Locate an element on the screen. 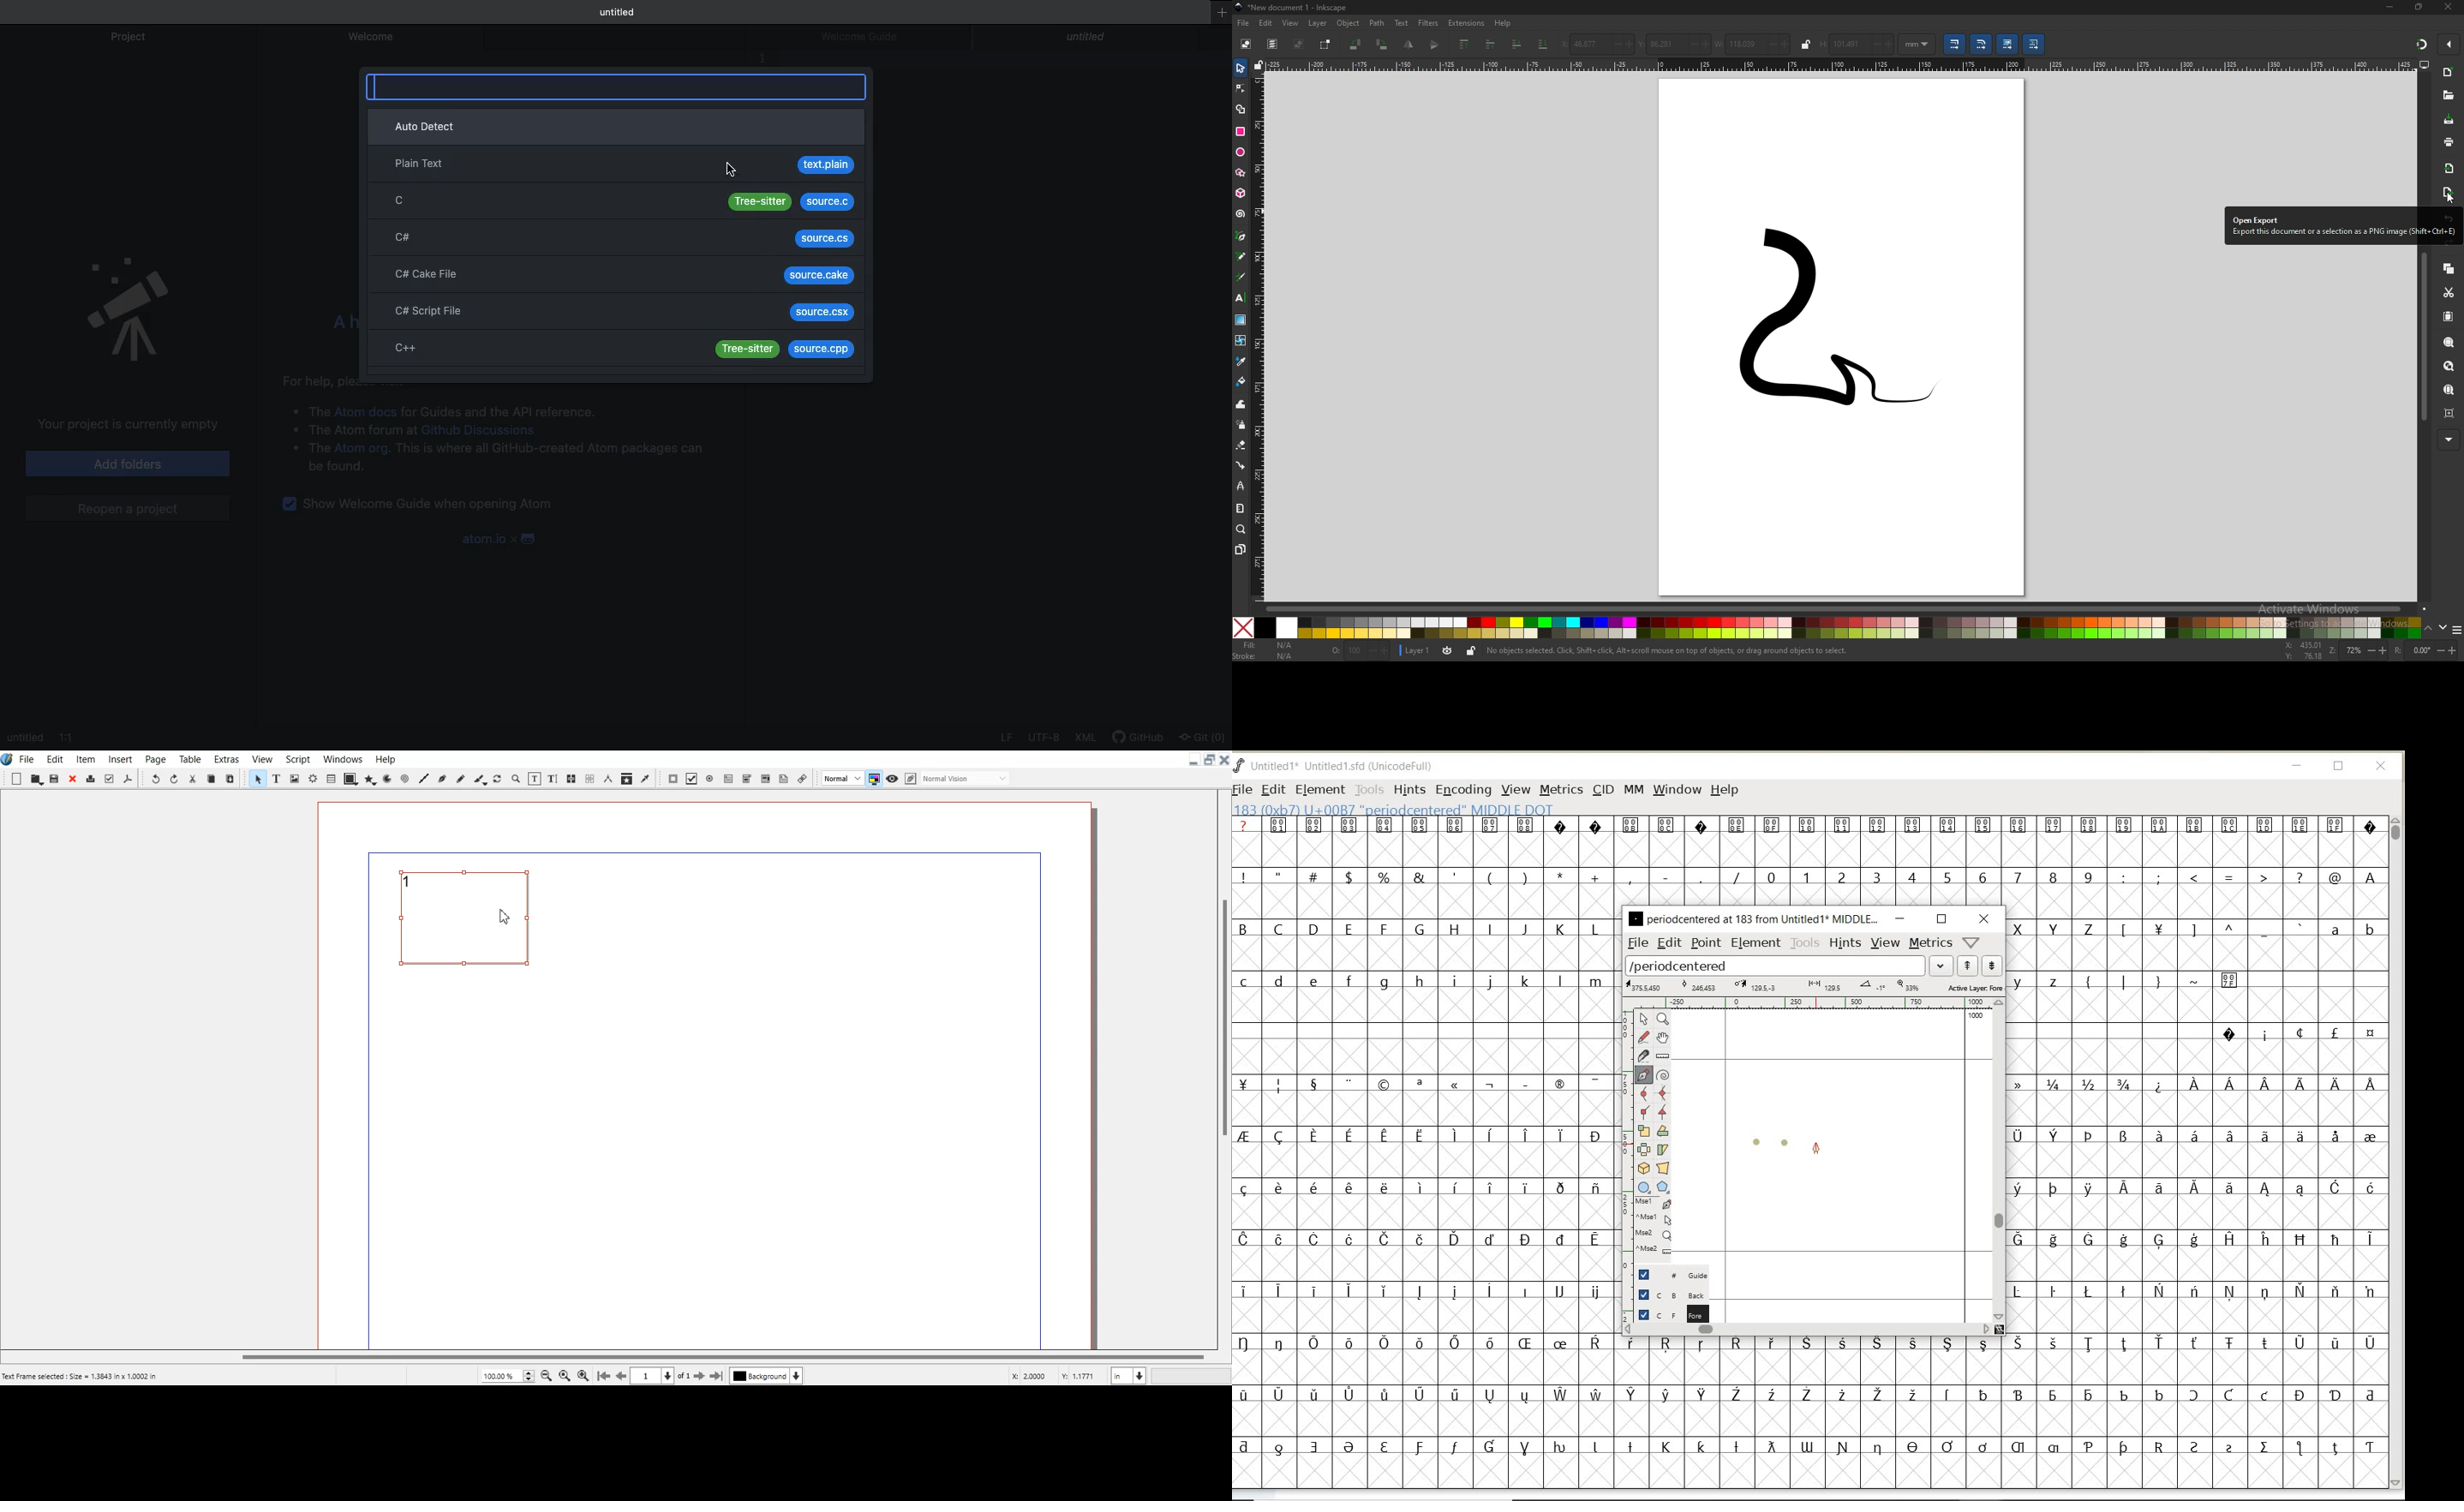 Image resolution: width=2464 pixels, height=1512 pixels. UTF-8 is located at coordinates (1045, 736).